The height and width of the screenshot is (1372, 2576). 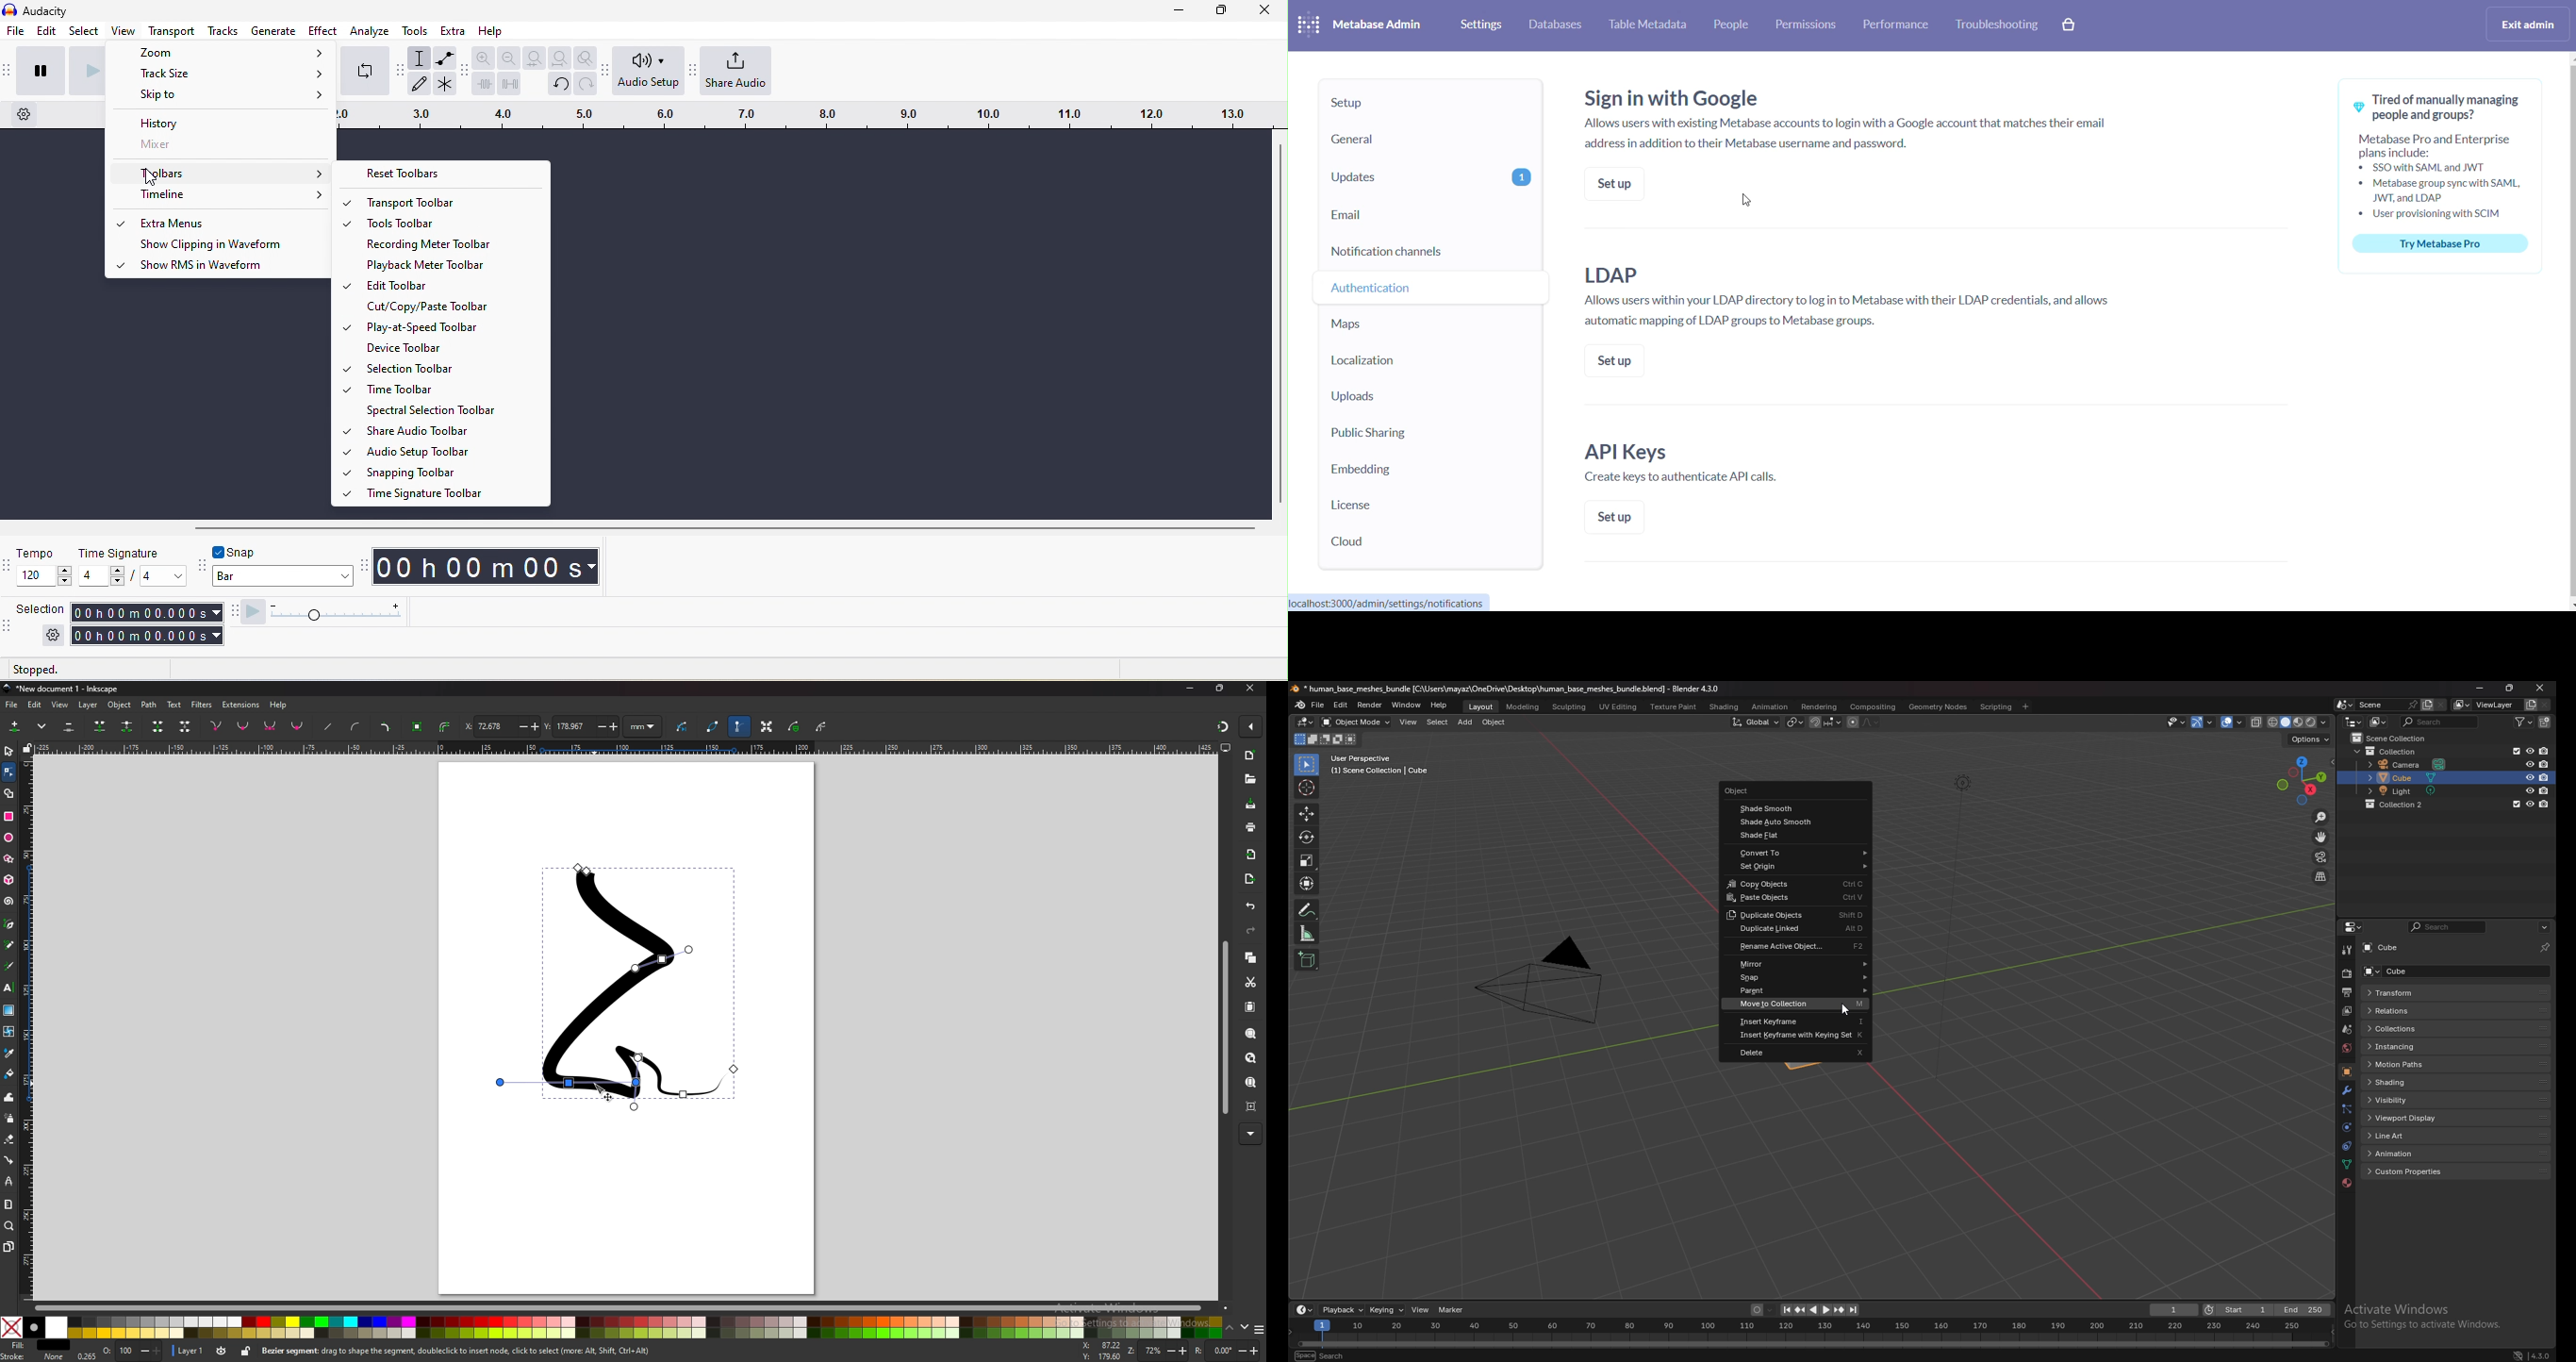 What do you see at coordinates (88, 705) in the screenshot?
I see `layer` at bounding box center [88, 705].